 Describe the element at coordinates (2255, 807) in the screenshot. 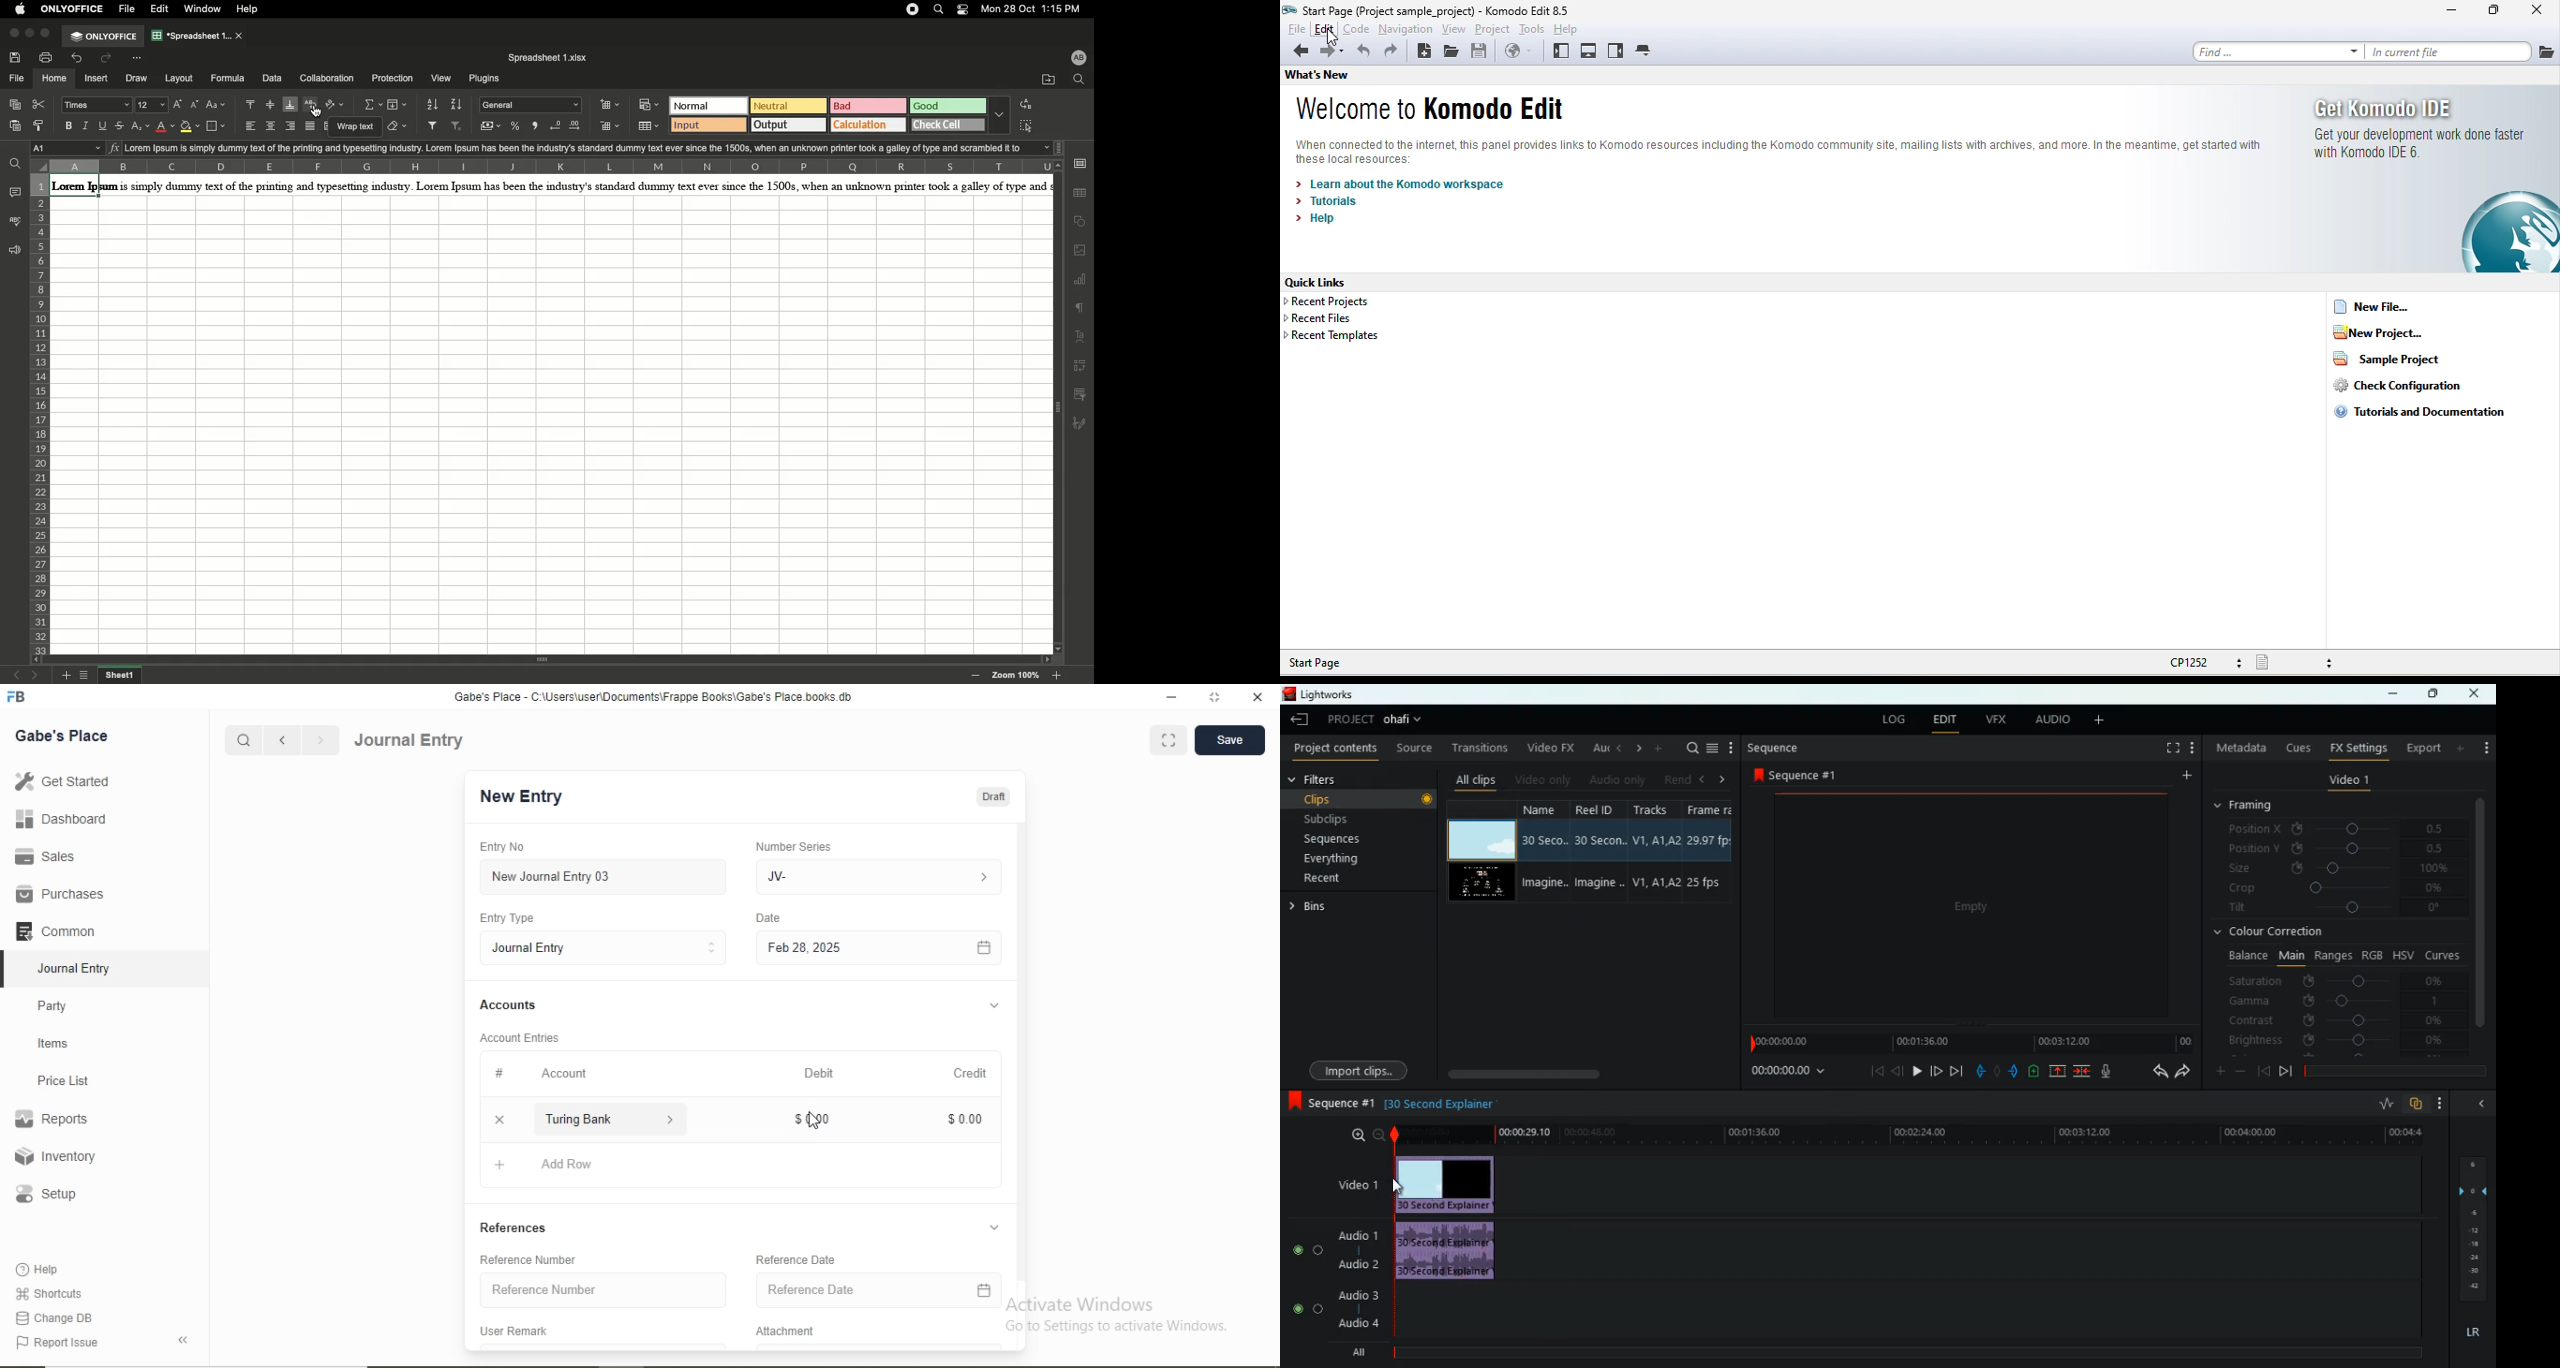

I see `framing` at that location.